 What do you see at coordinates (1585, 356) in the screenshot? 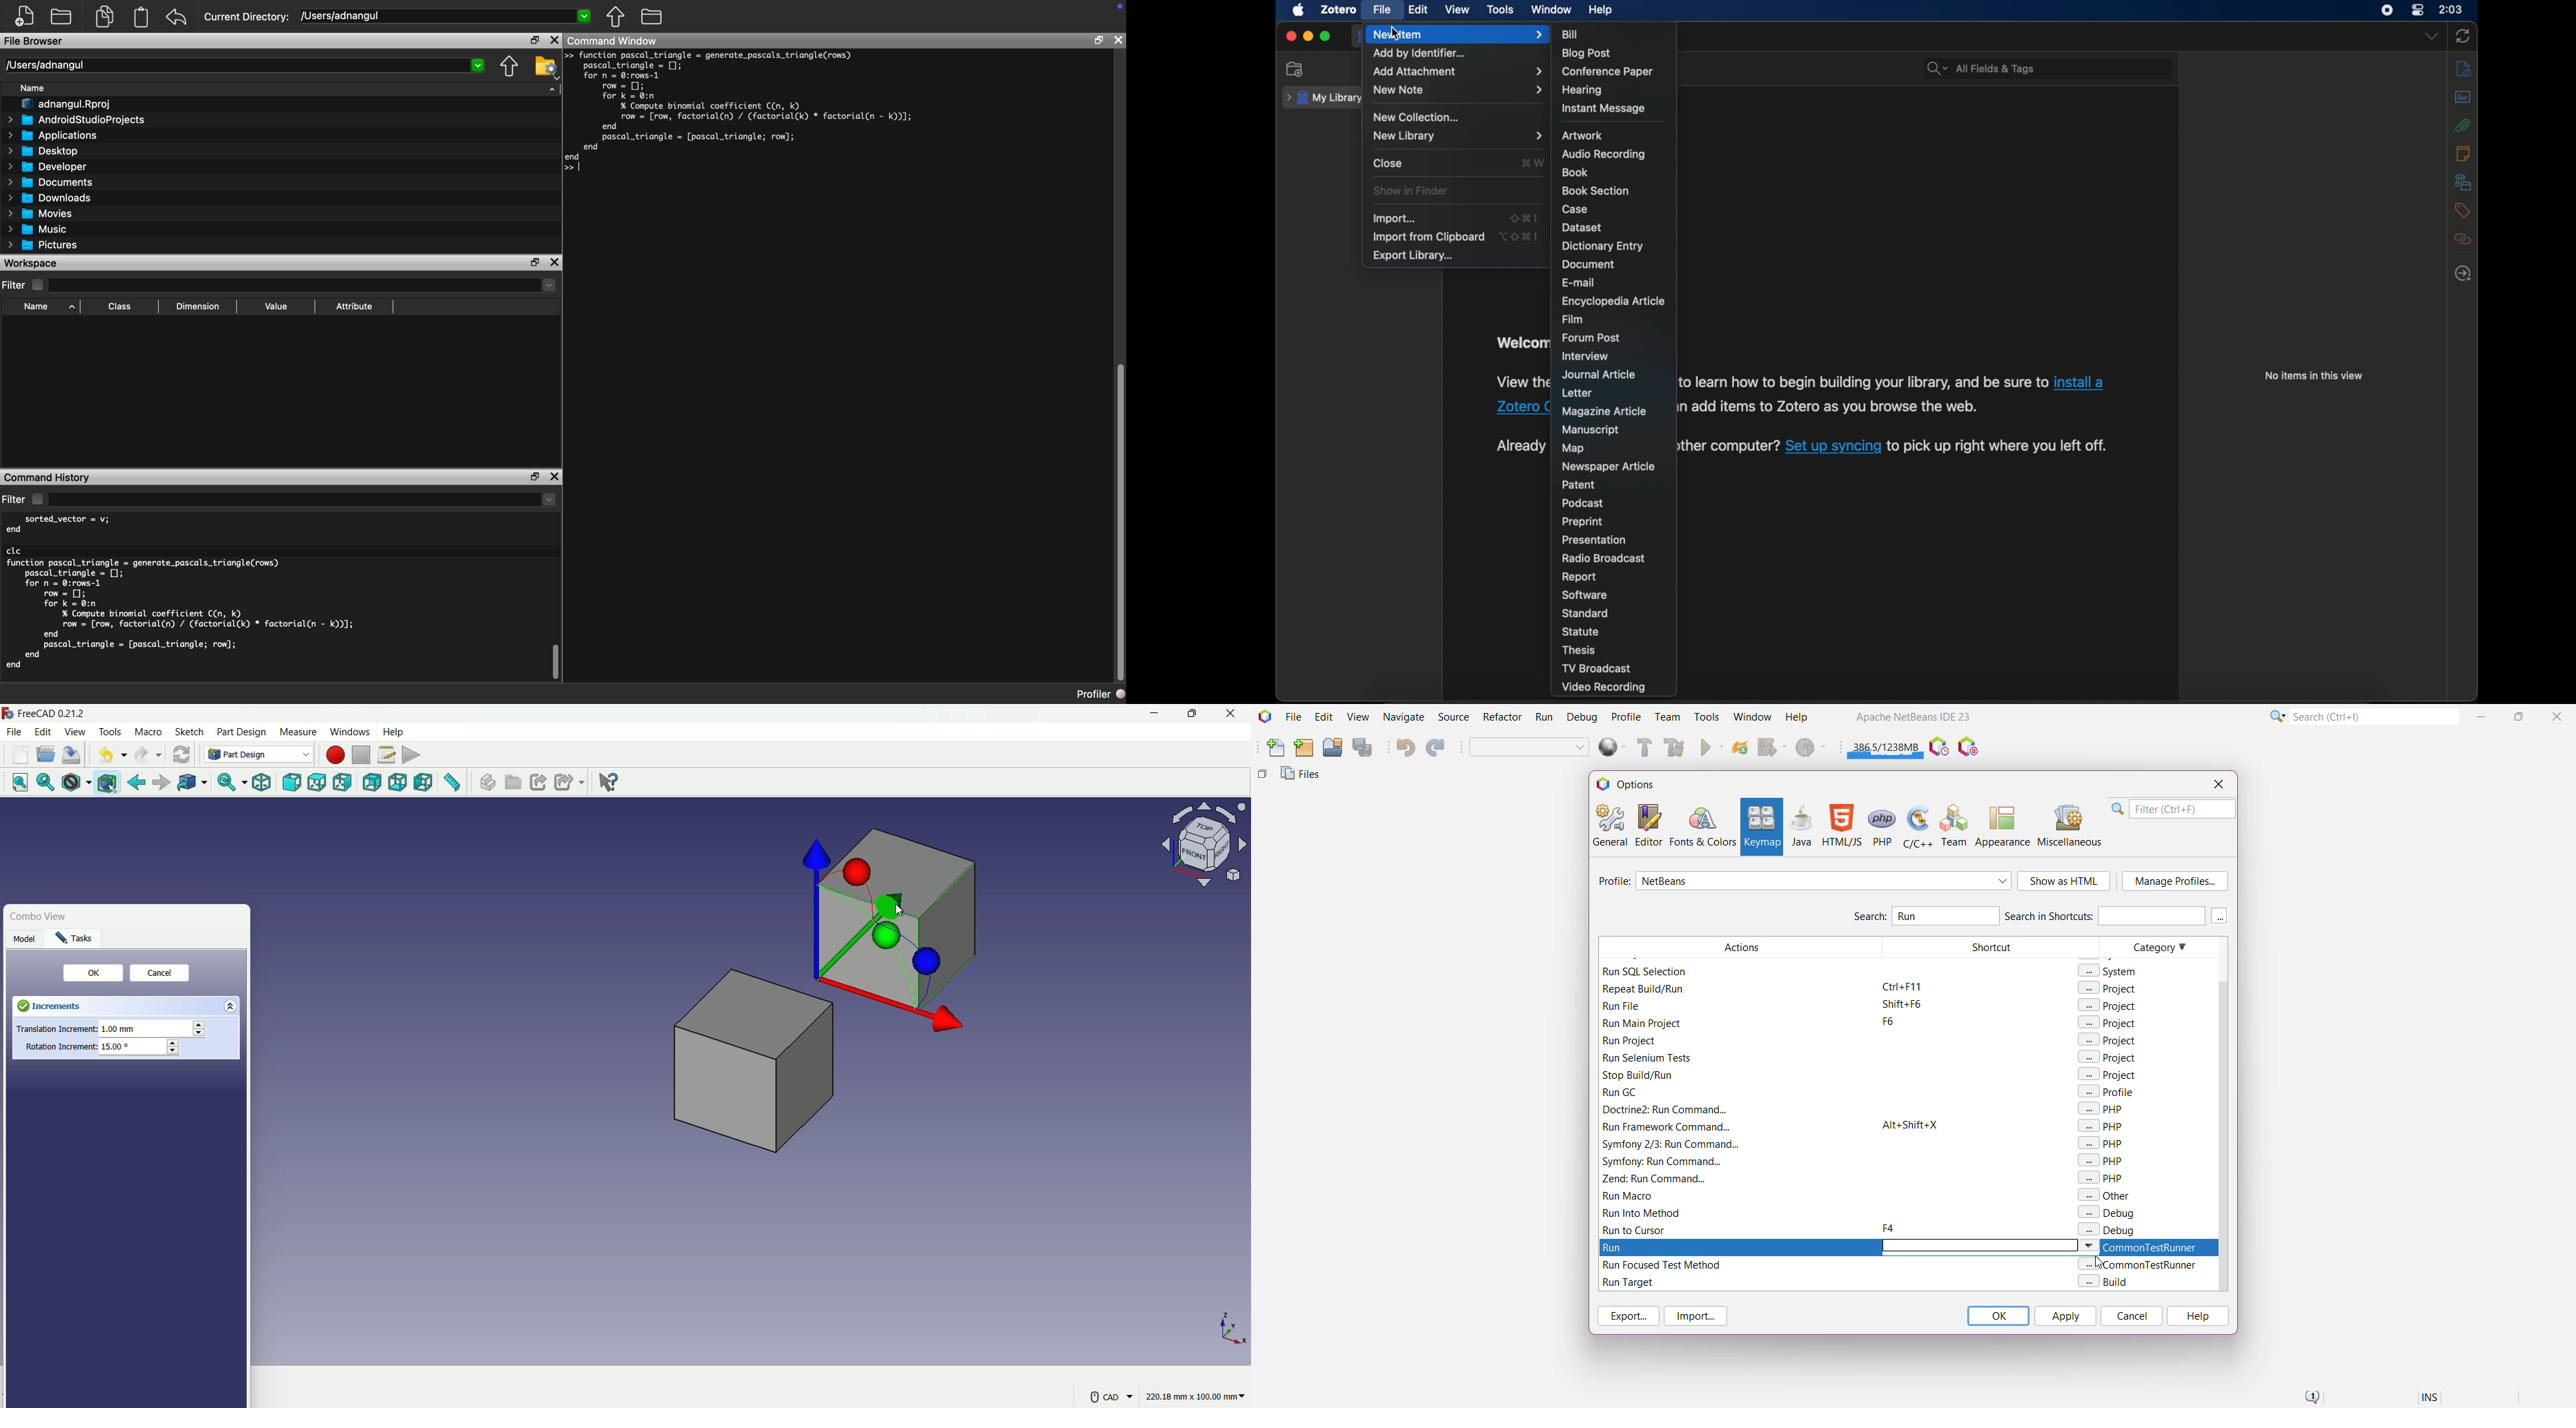
I see `interview` at bounding box center [1585, 356].